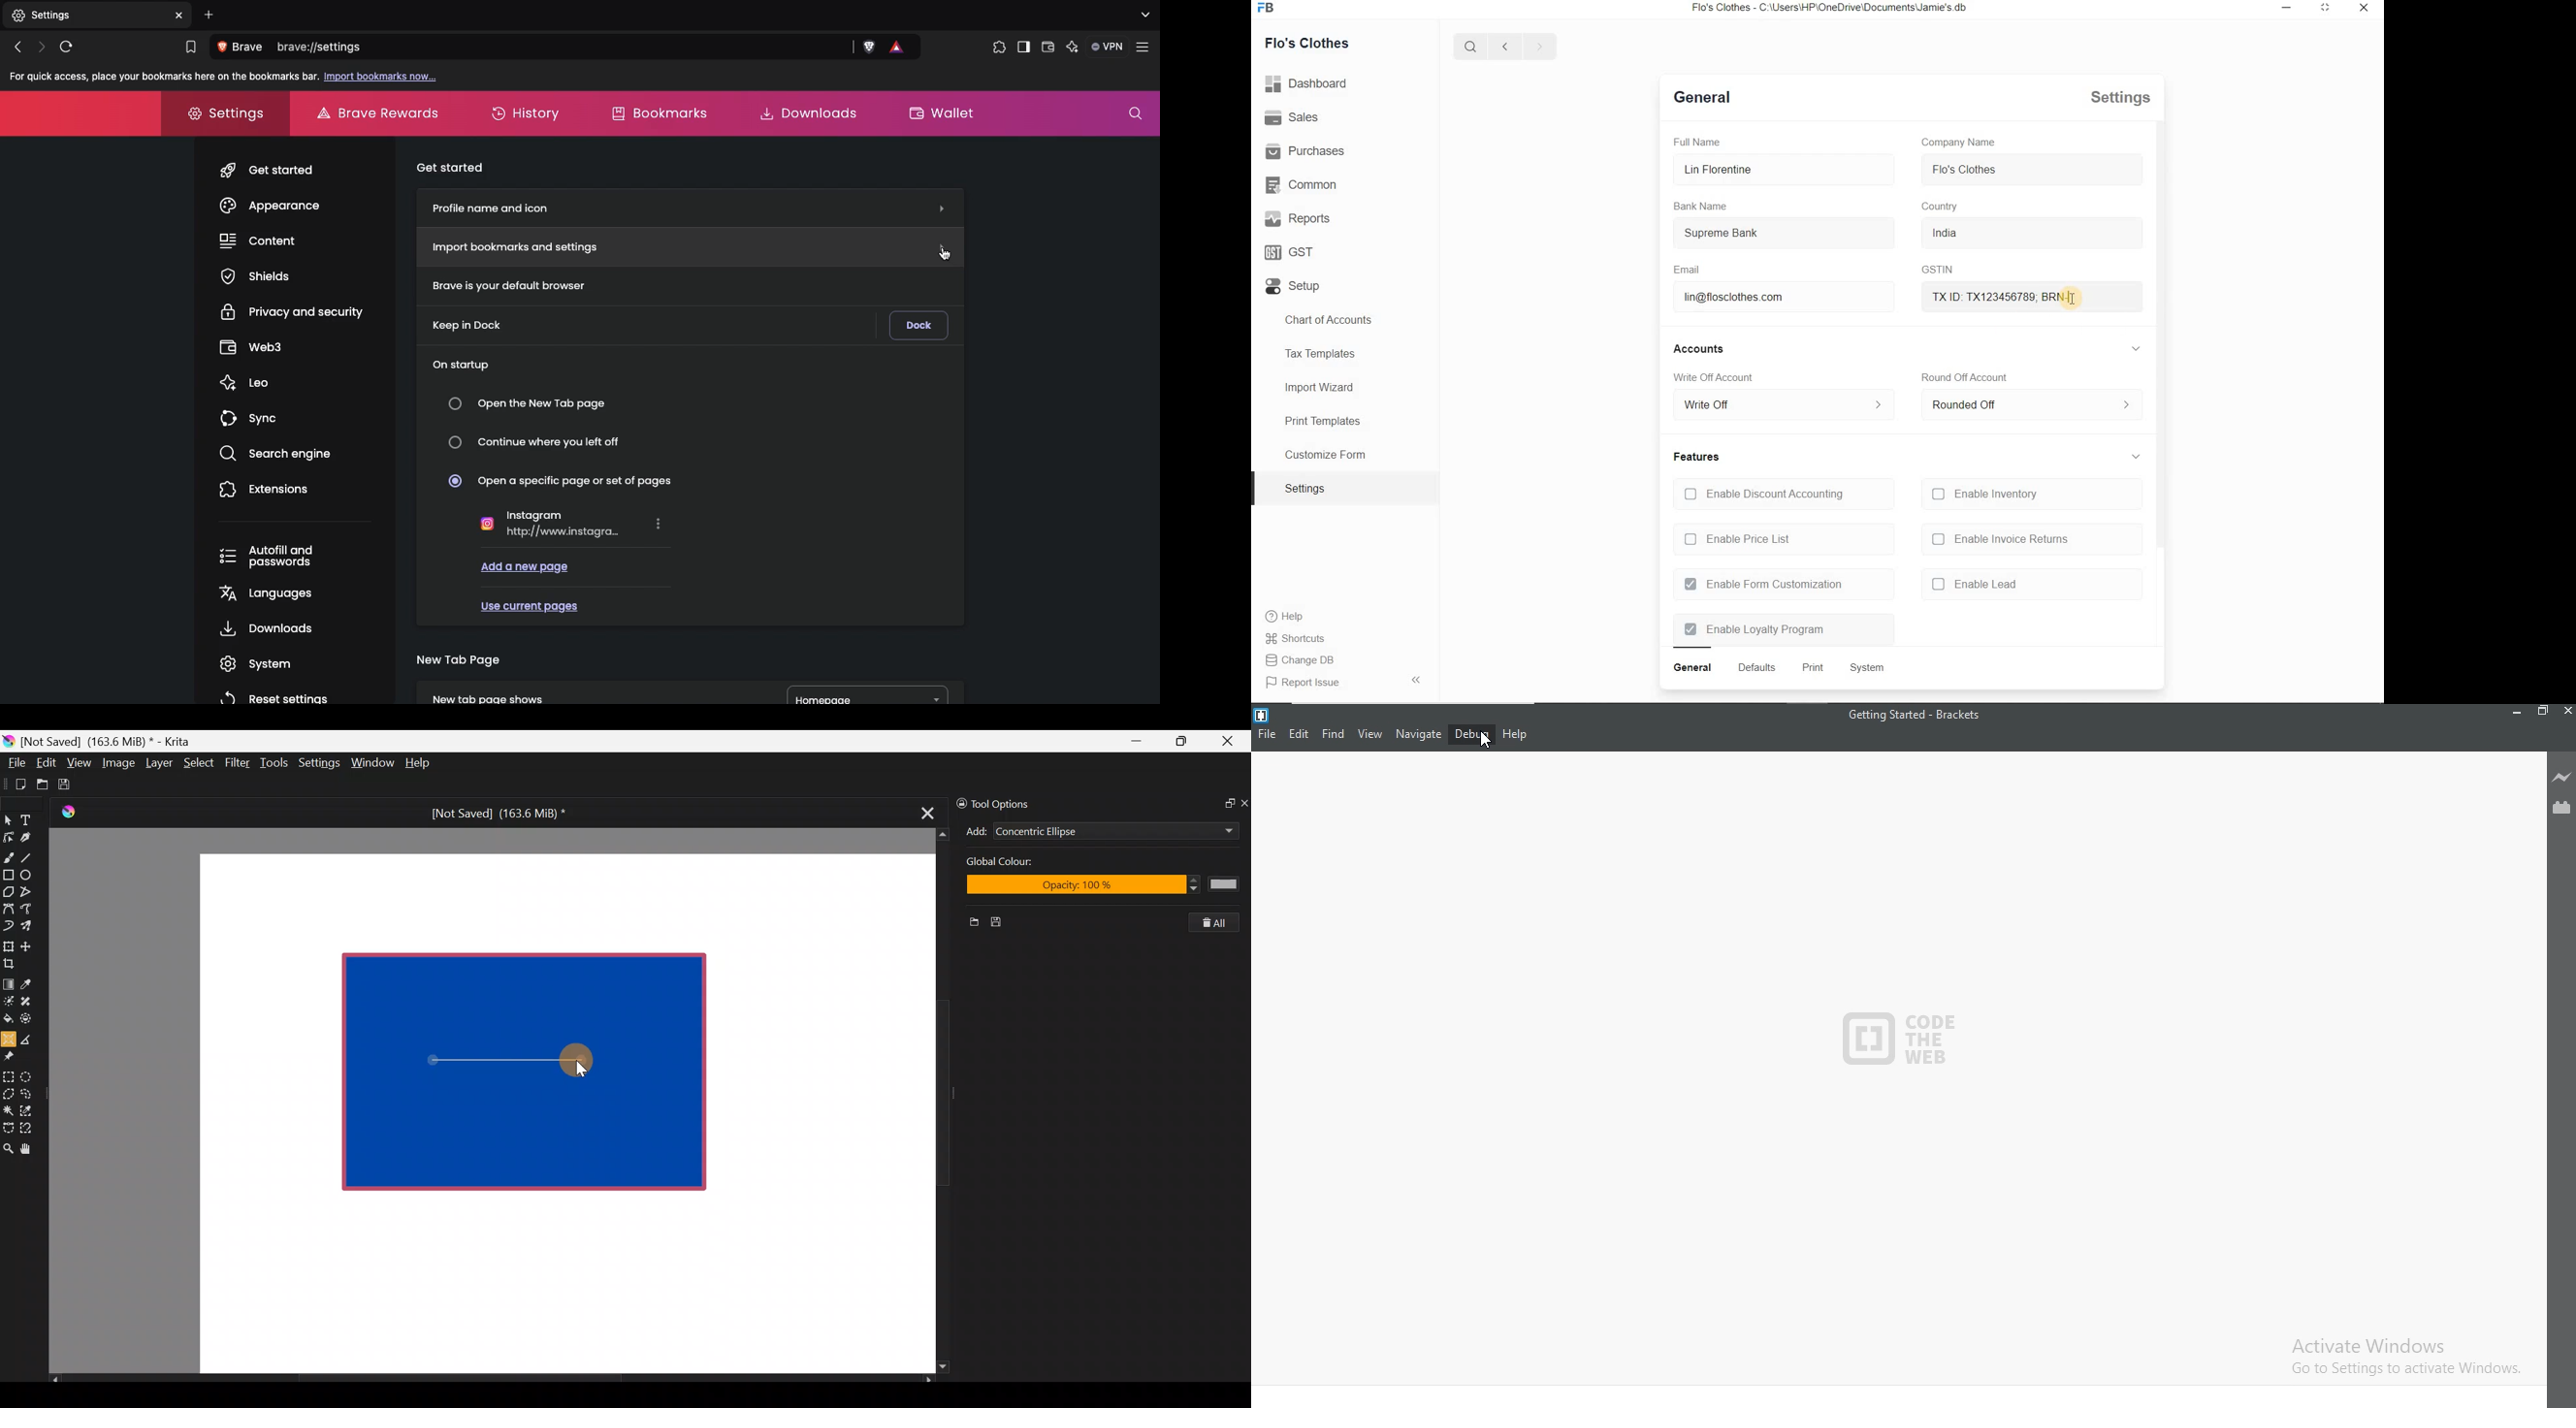  I want to click on Zoom tool, so click(8, 1147).